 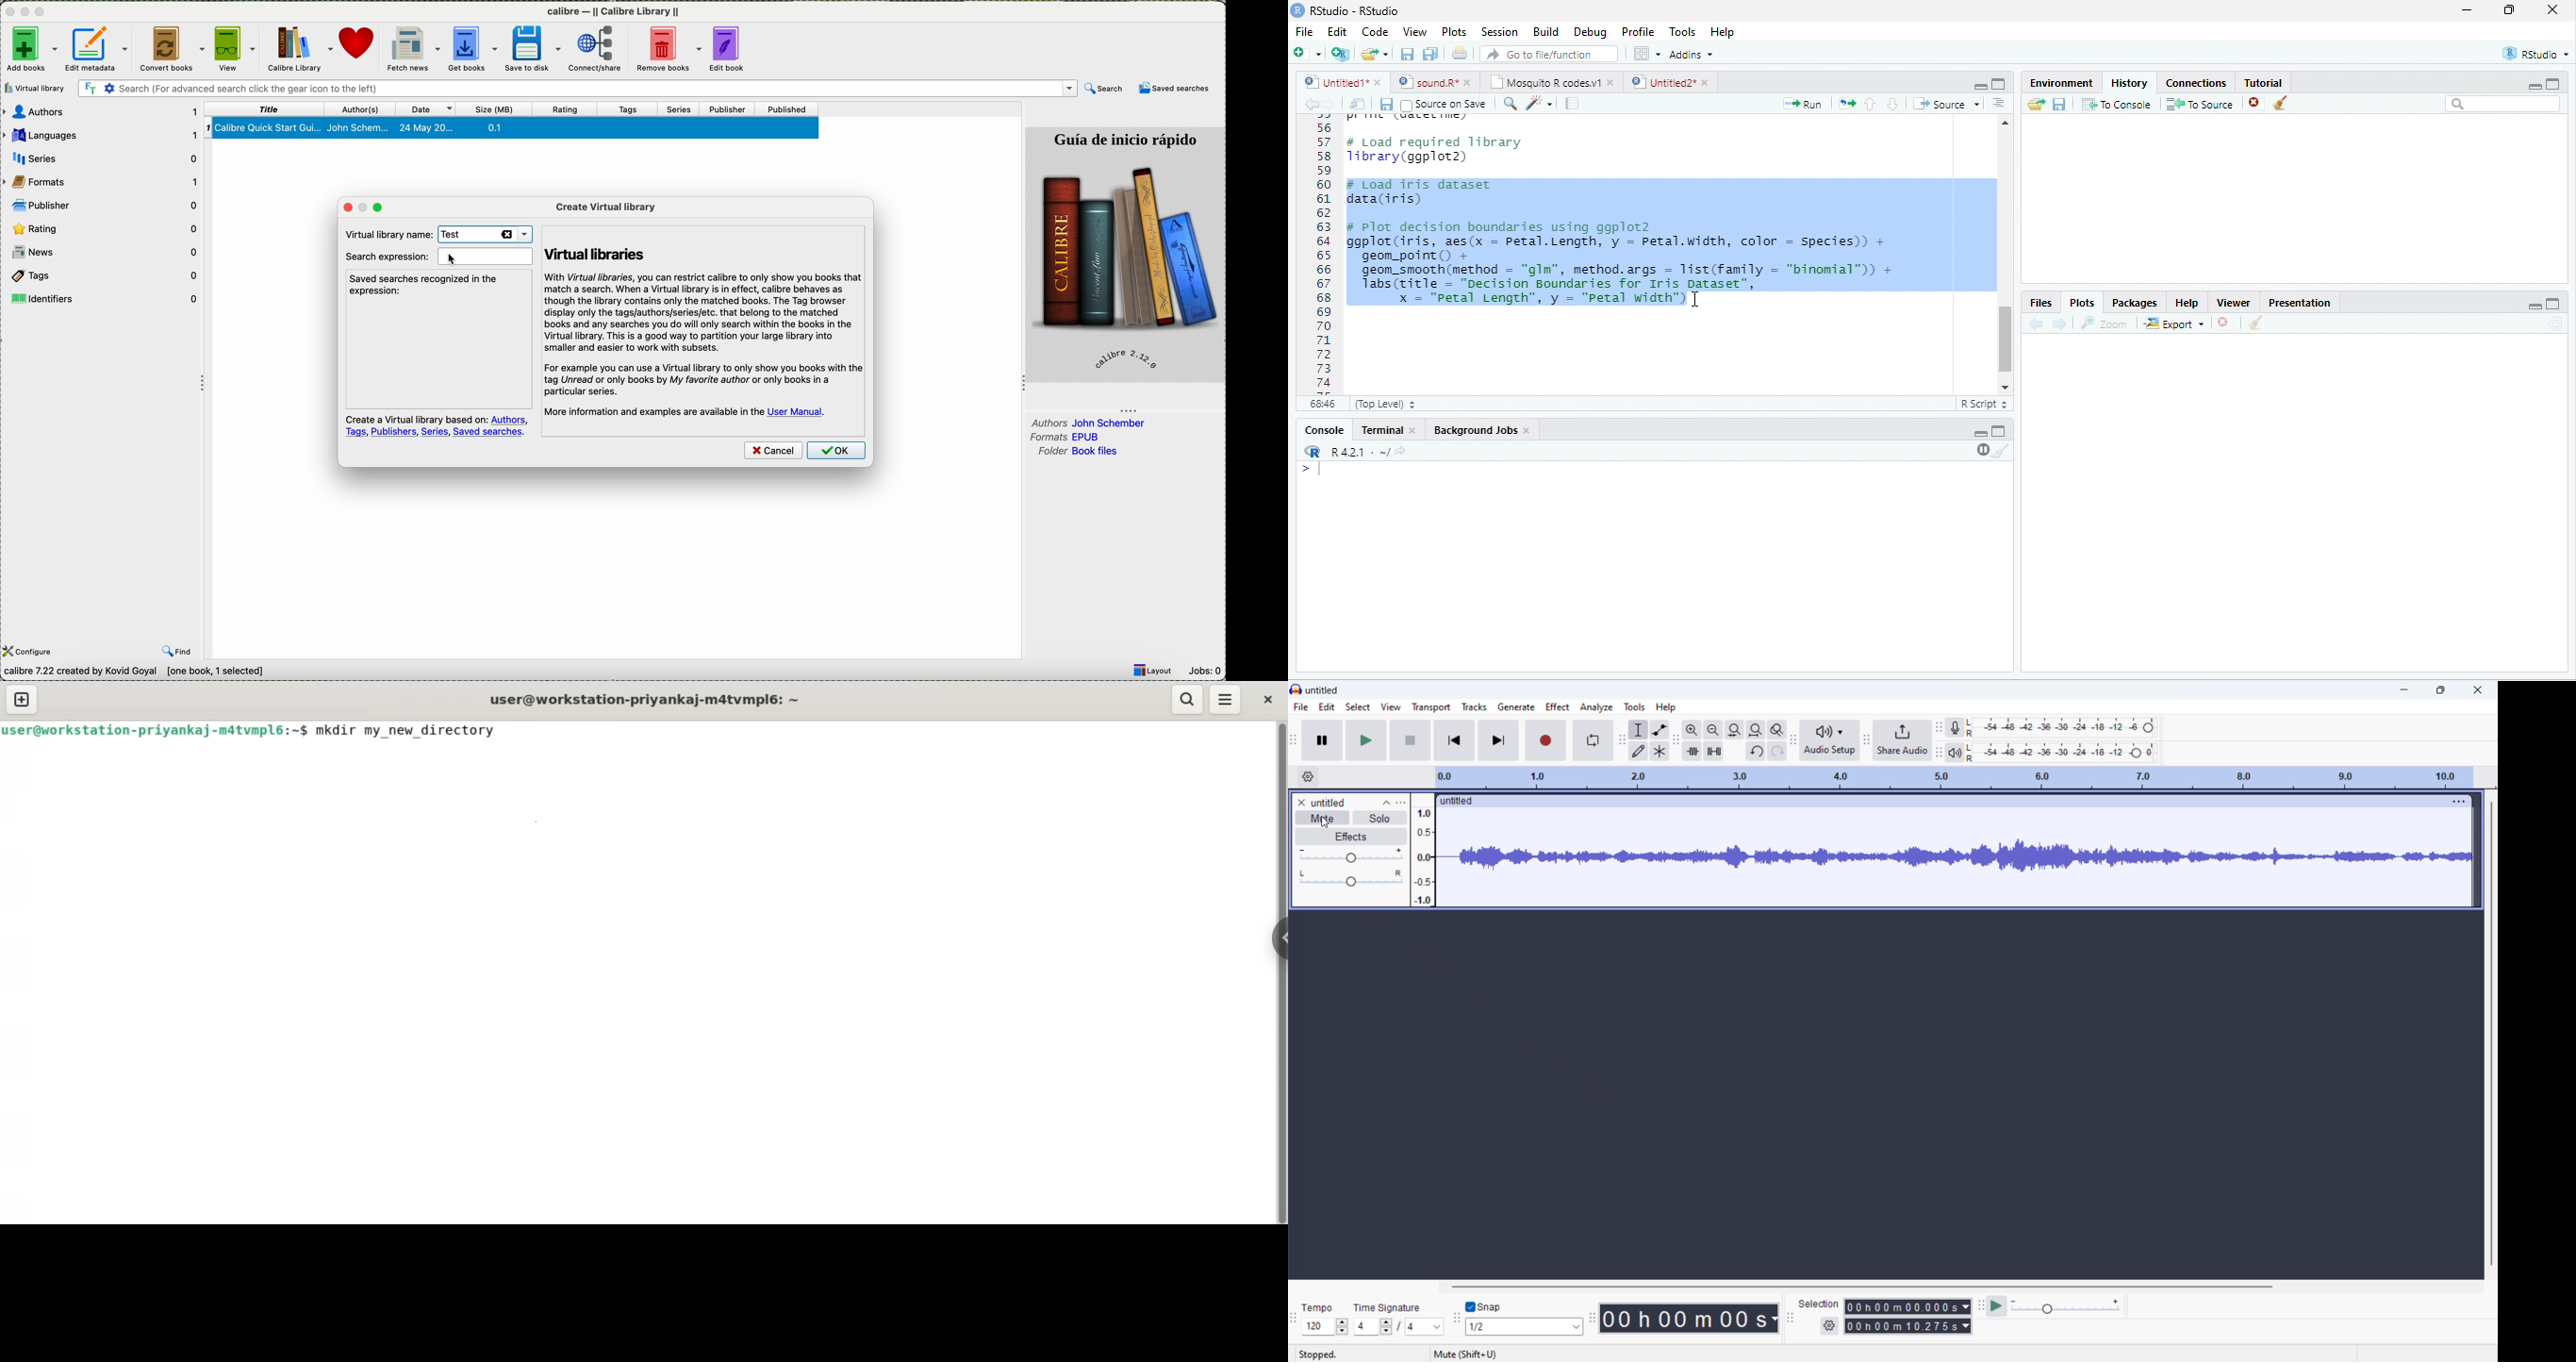 I want to click on toggle snap, so click(x=1484, y=1306).